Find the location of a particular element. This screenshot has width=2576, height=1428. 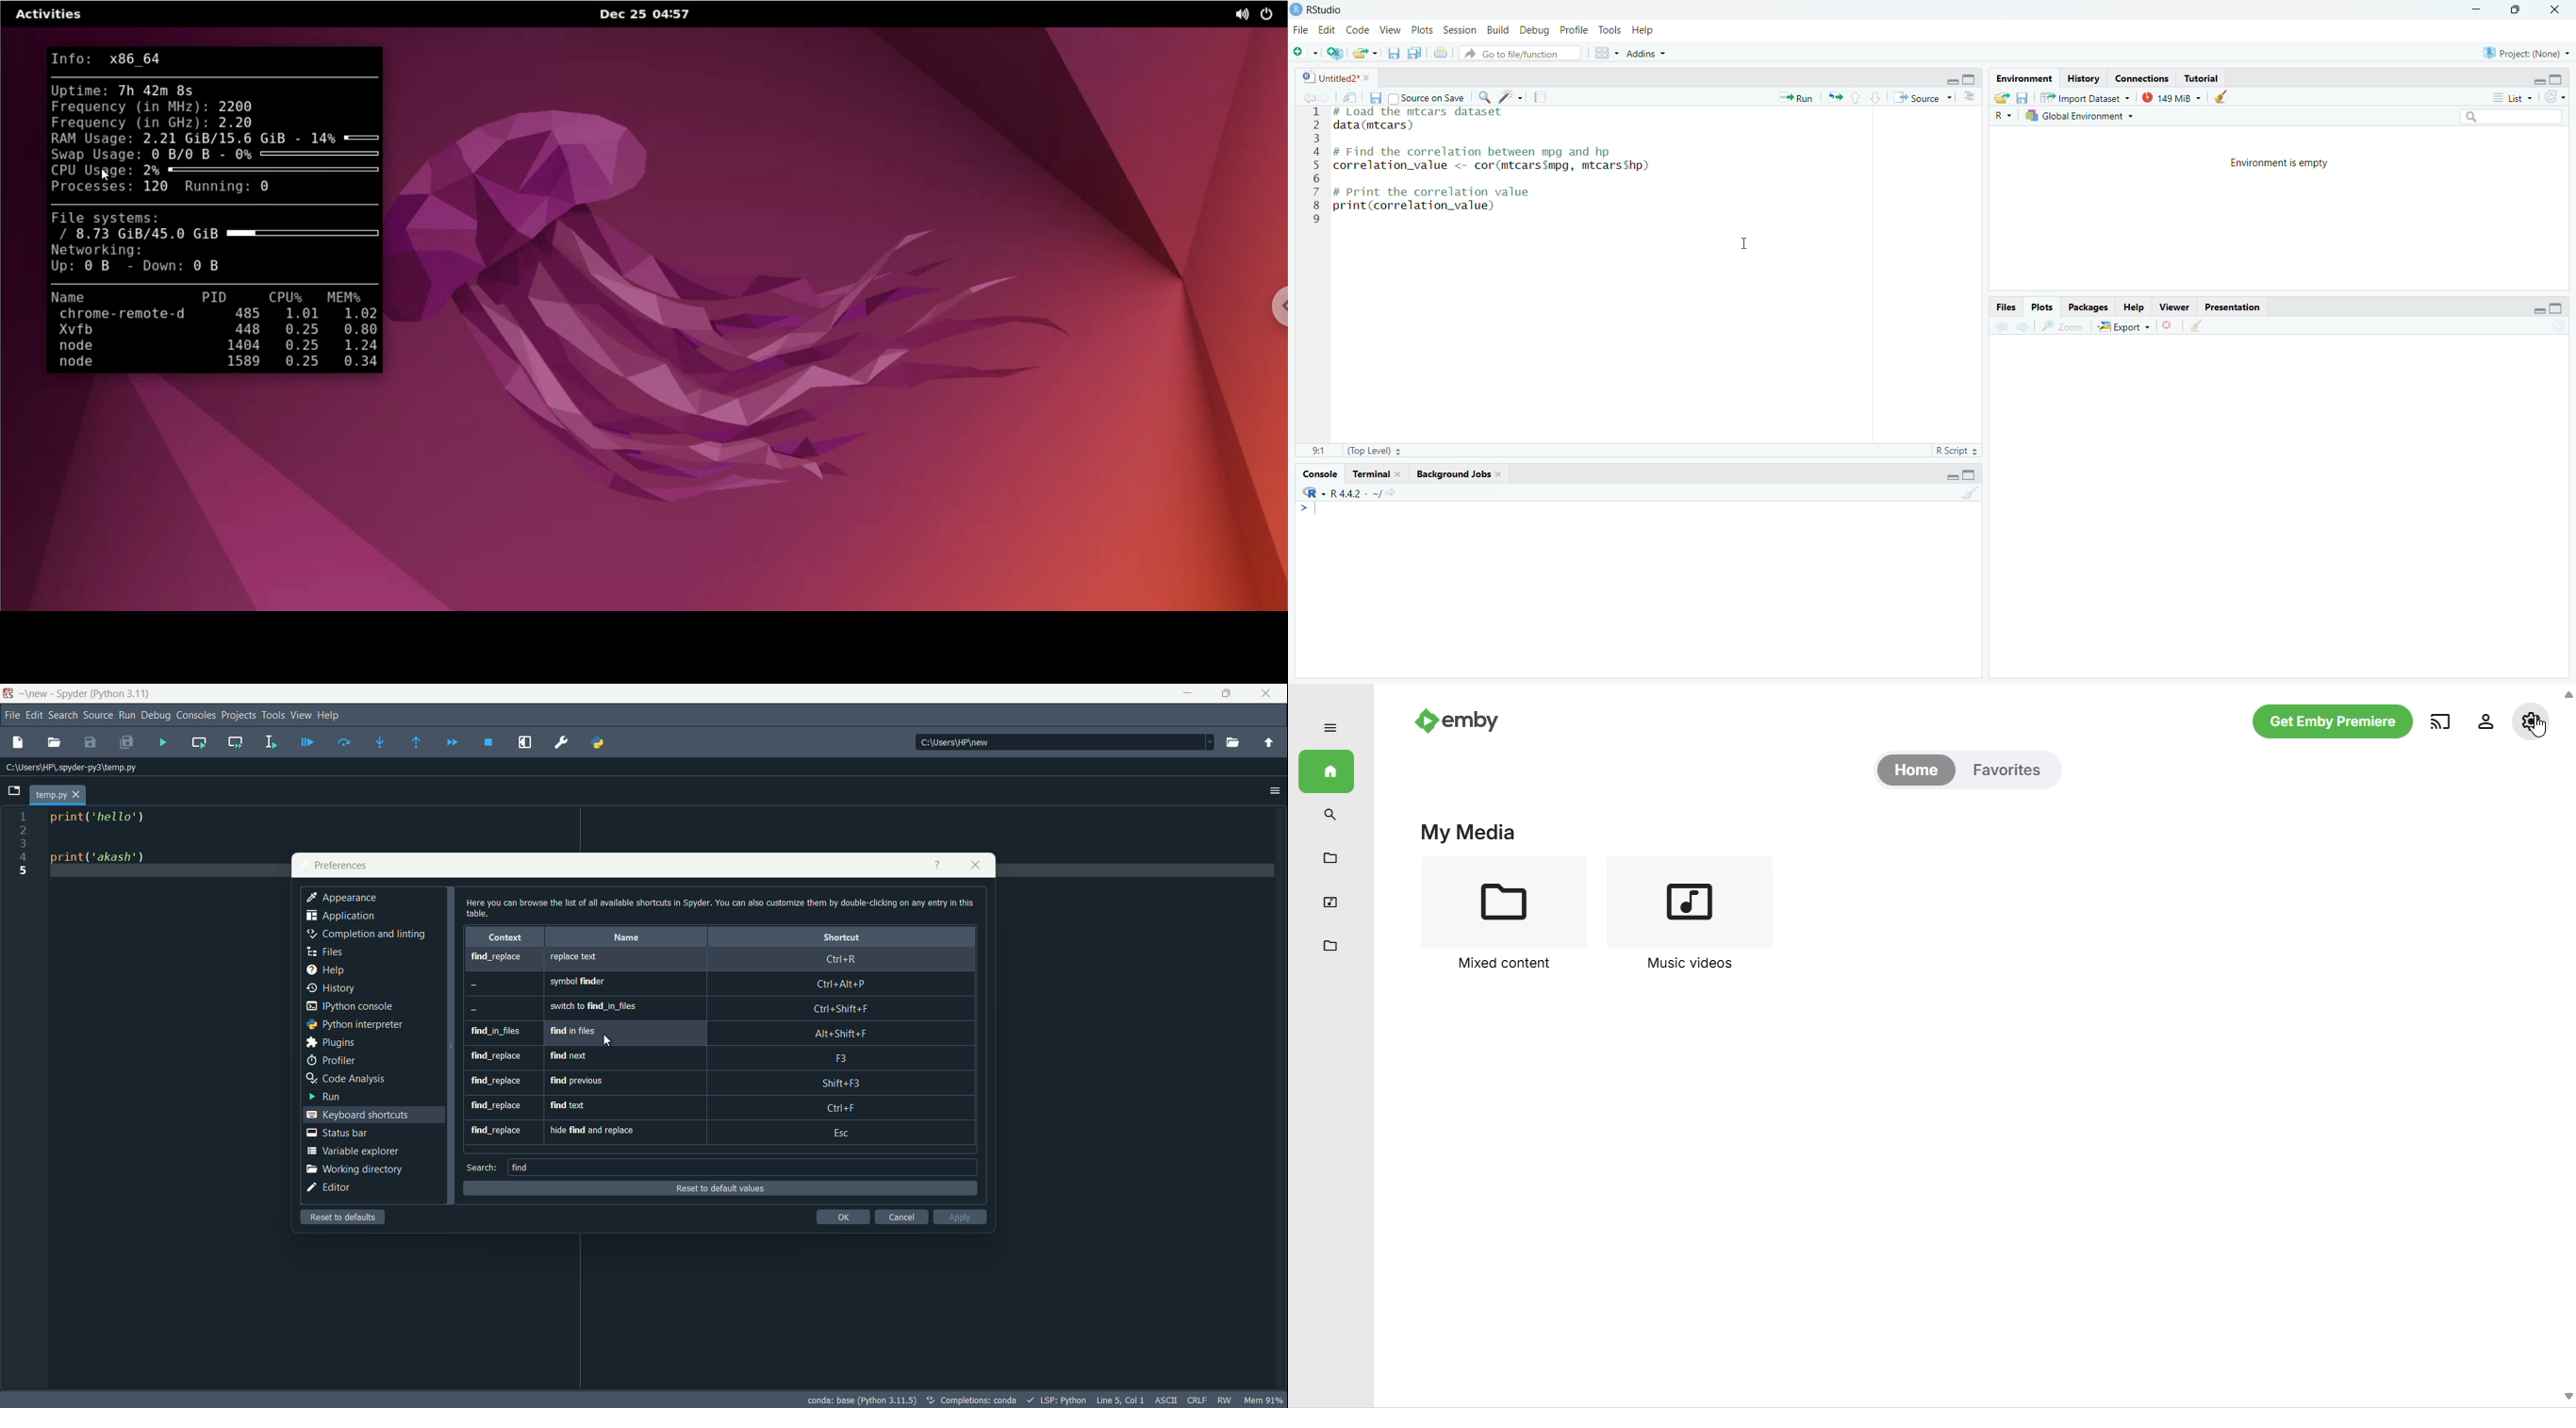

Clear console (Ctrl +L) is located at coordinates (2226, 97).